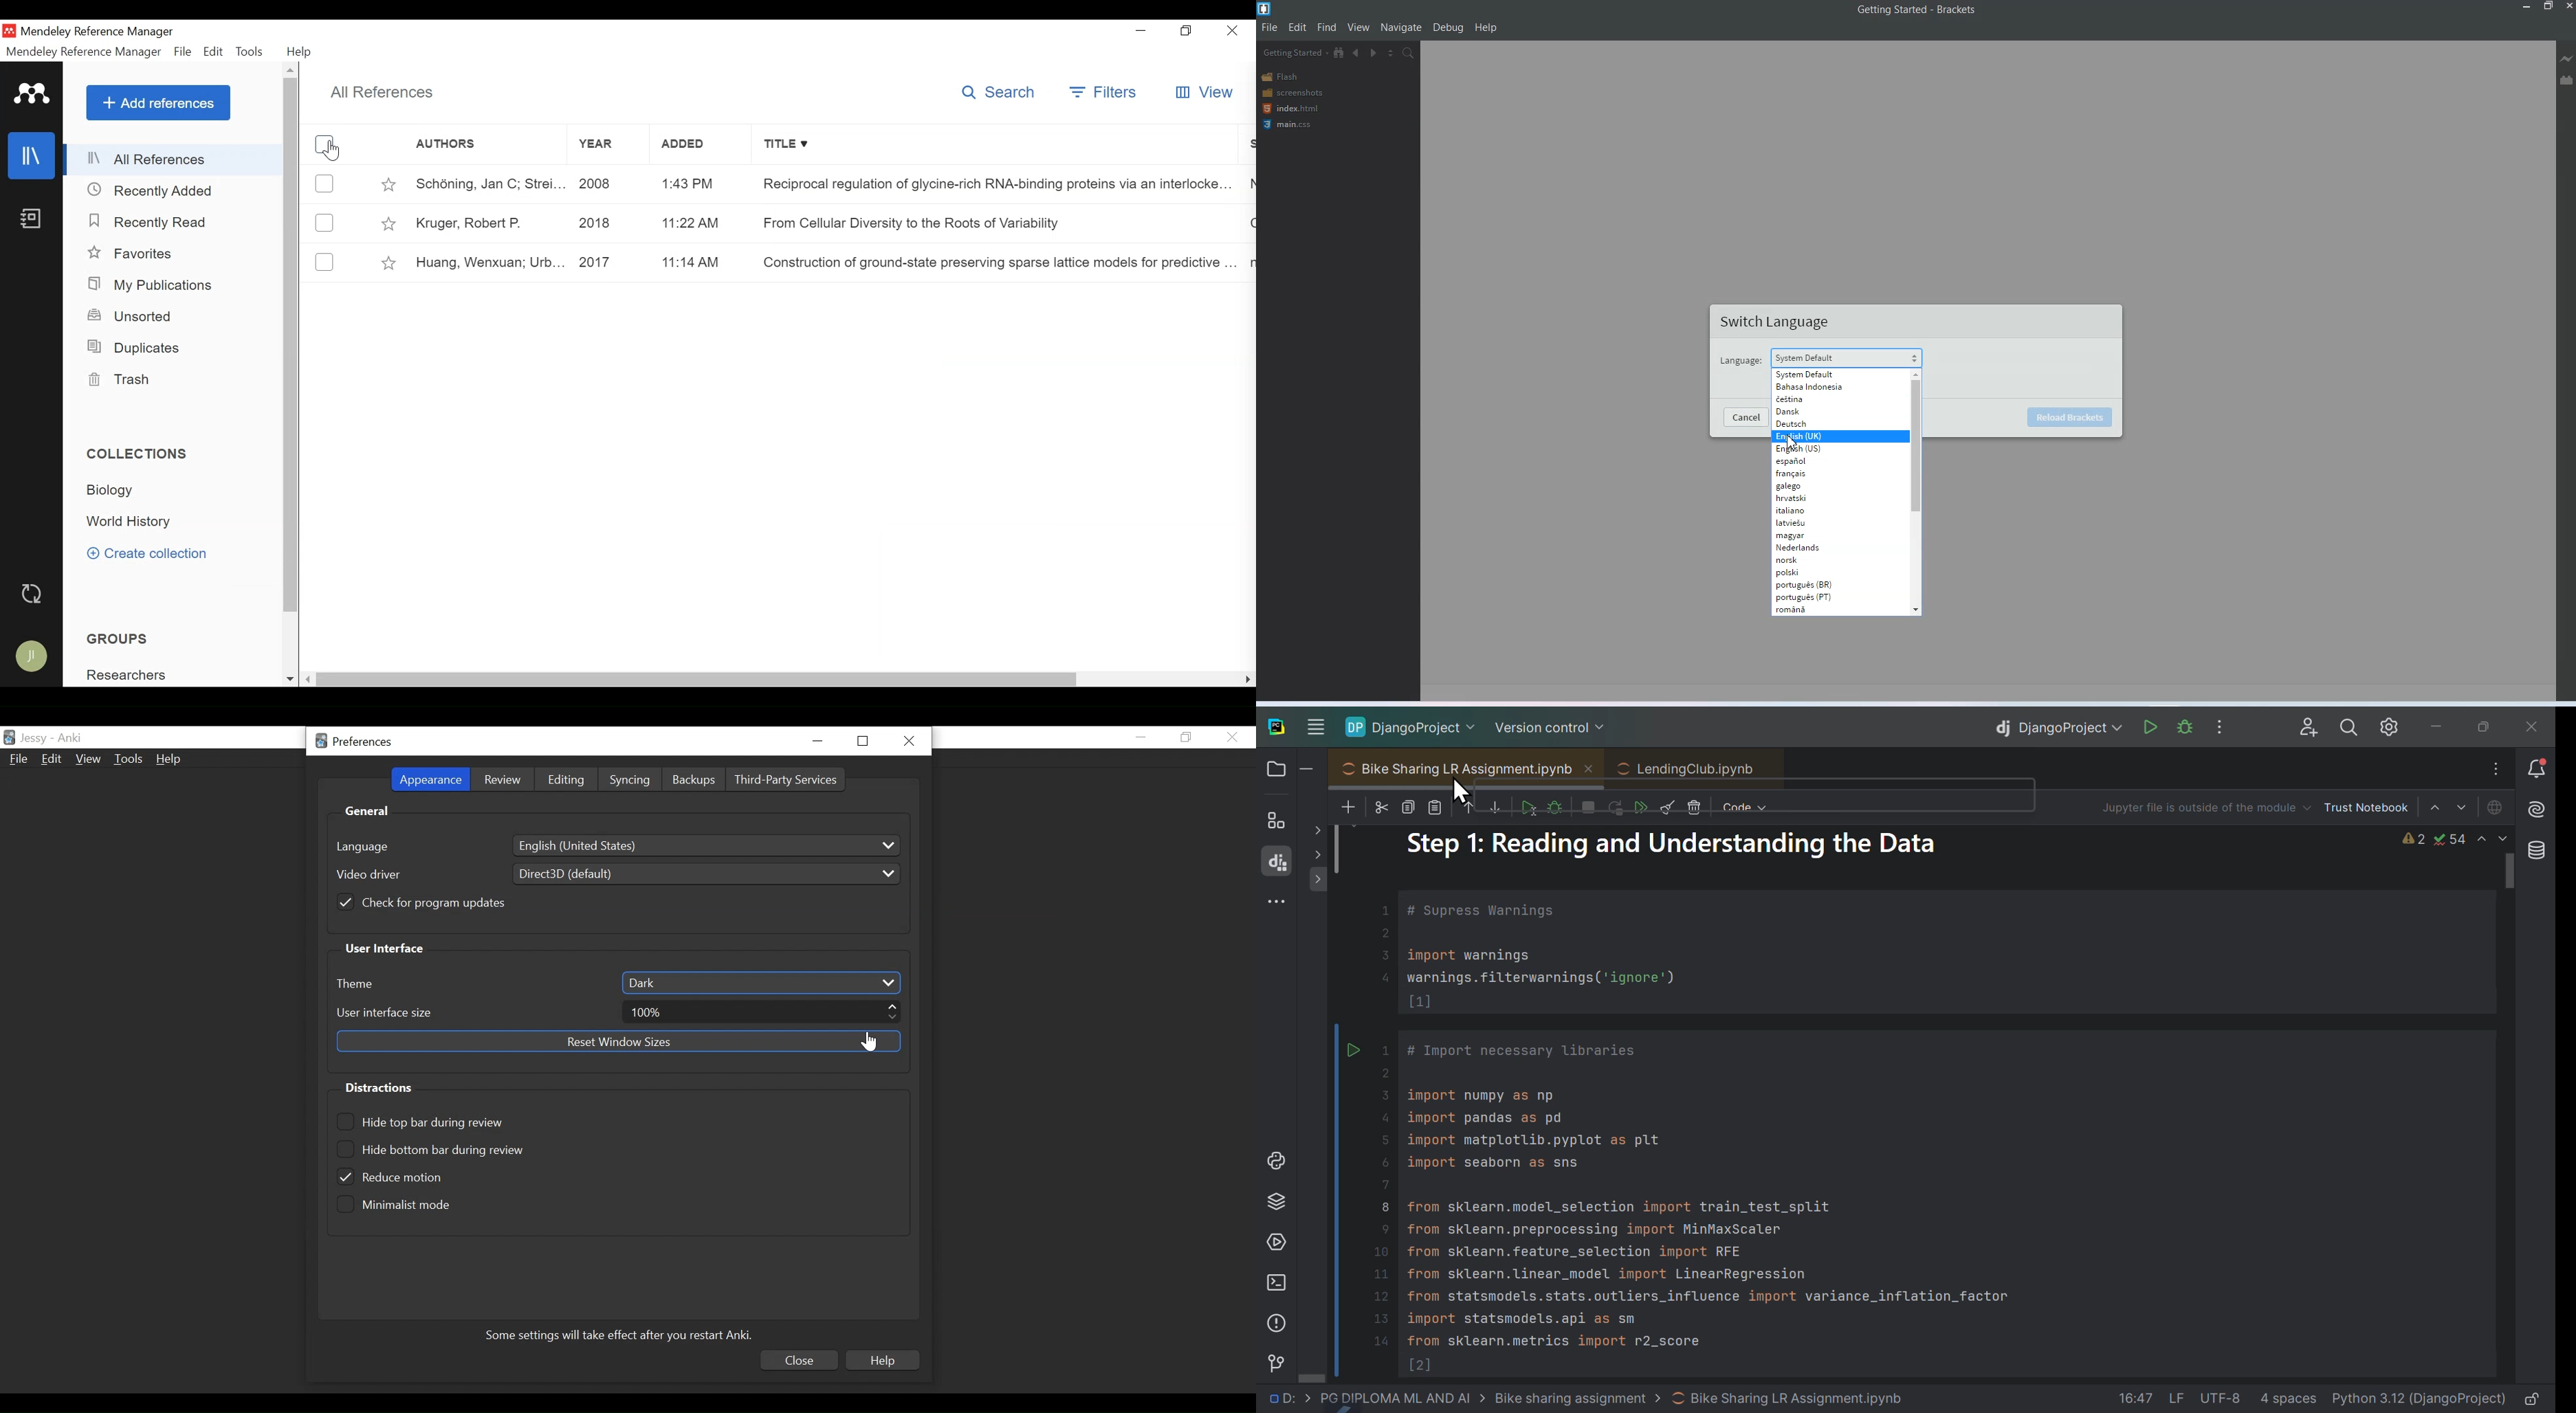 The height and width of the screenshot is (1428, 2576). Describe the element at coordinates (383, 1012) in the screenshot. I see `User Interface size` at that location.